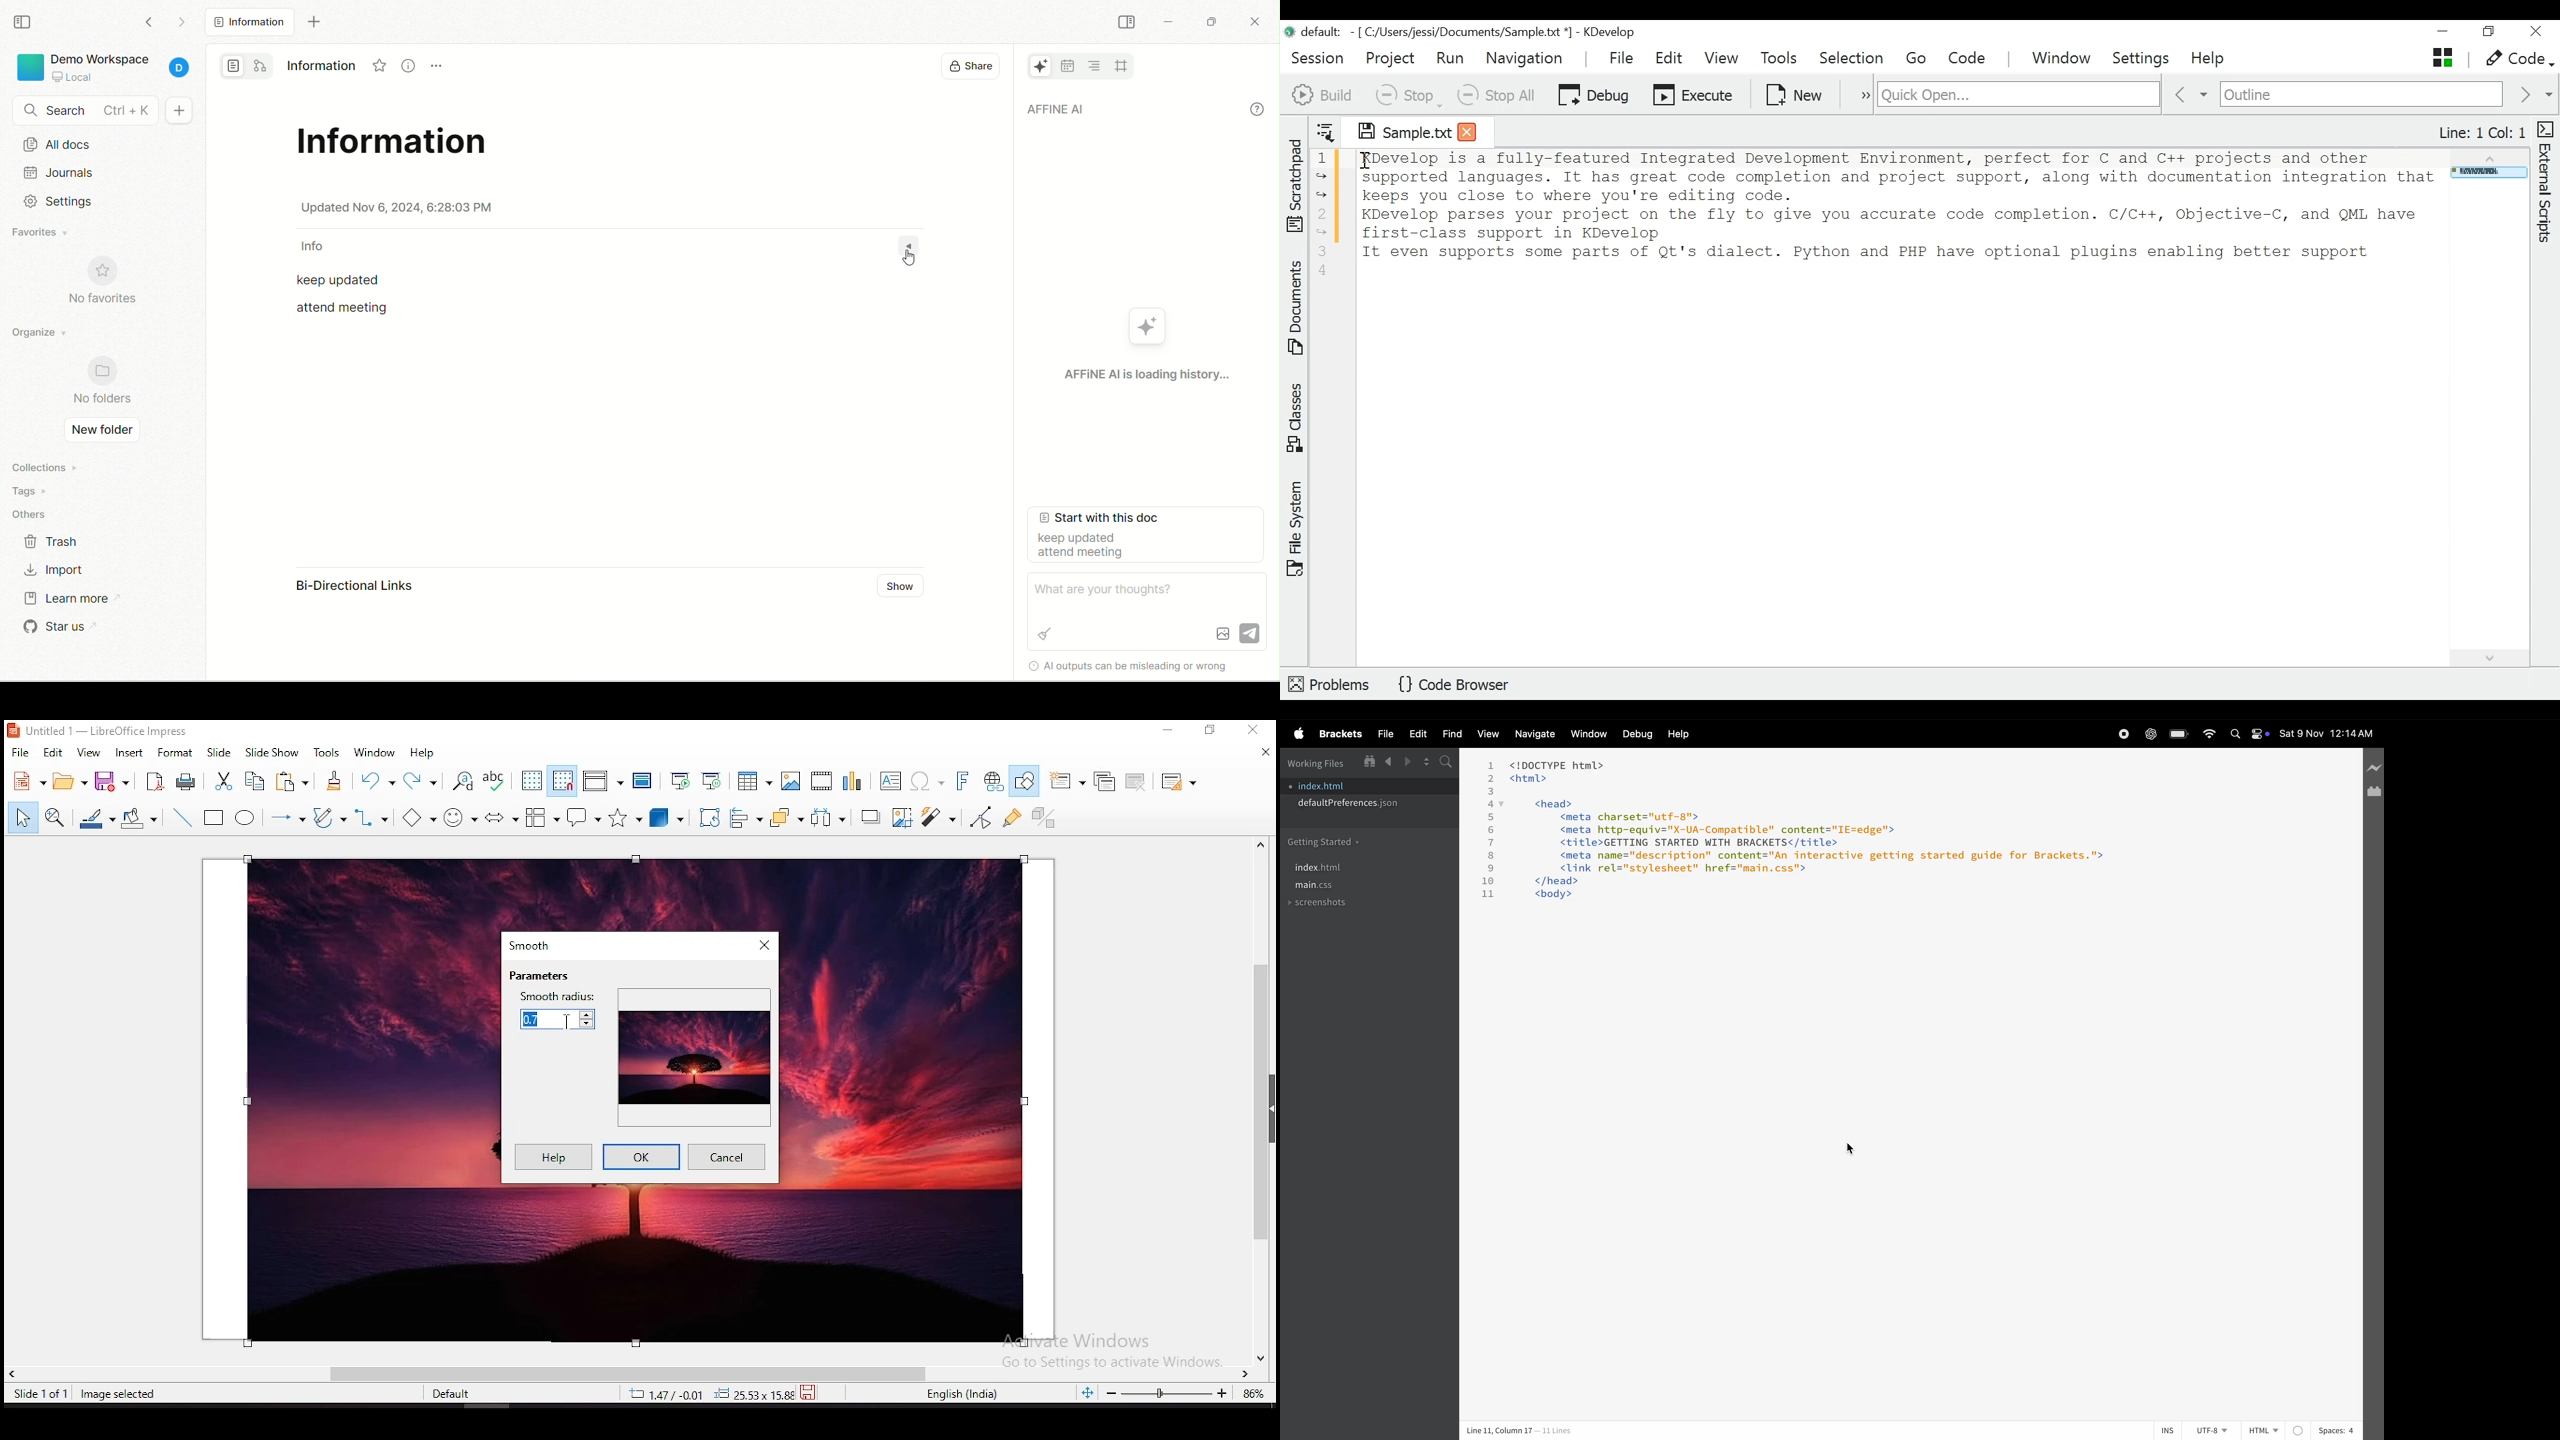  Describe the element at coordinates (55, 753) in the screenshot. I see `edit` at that location.